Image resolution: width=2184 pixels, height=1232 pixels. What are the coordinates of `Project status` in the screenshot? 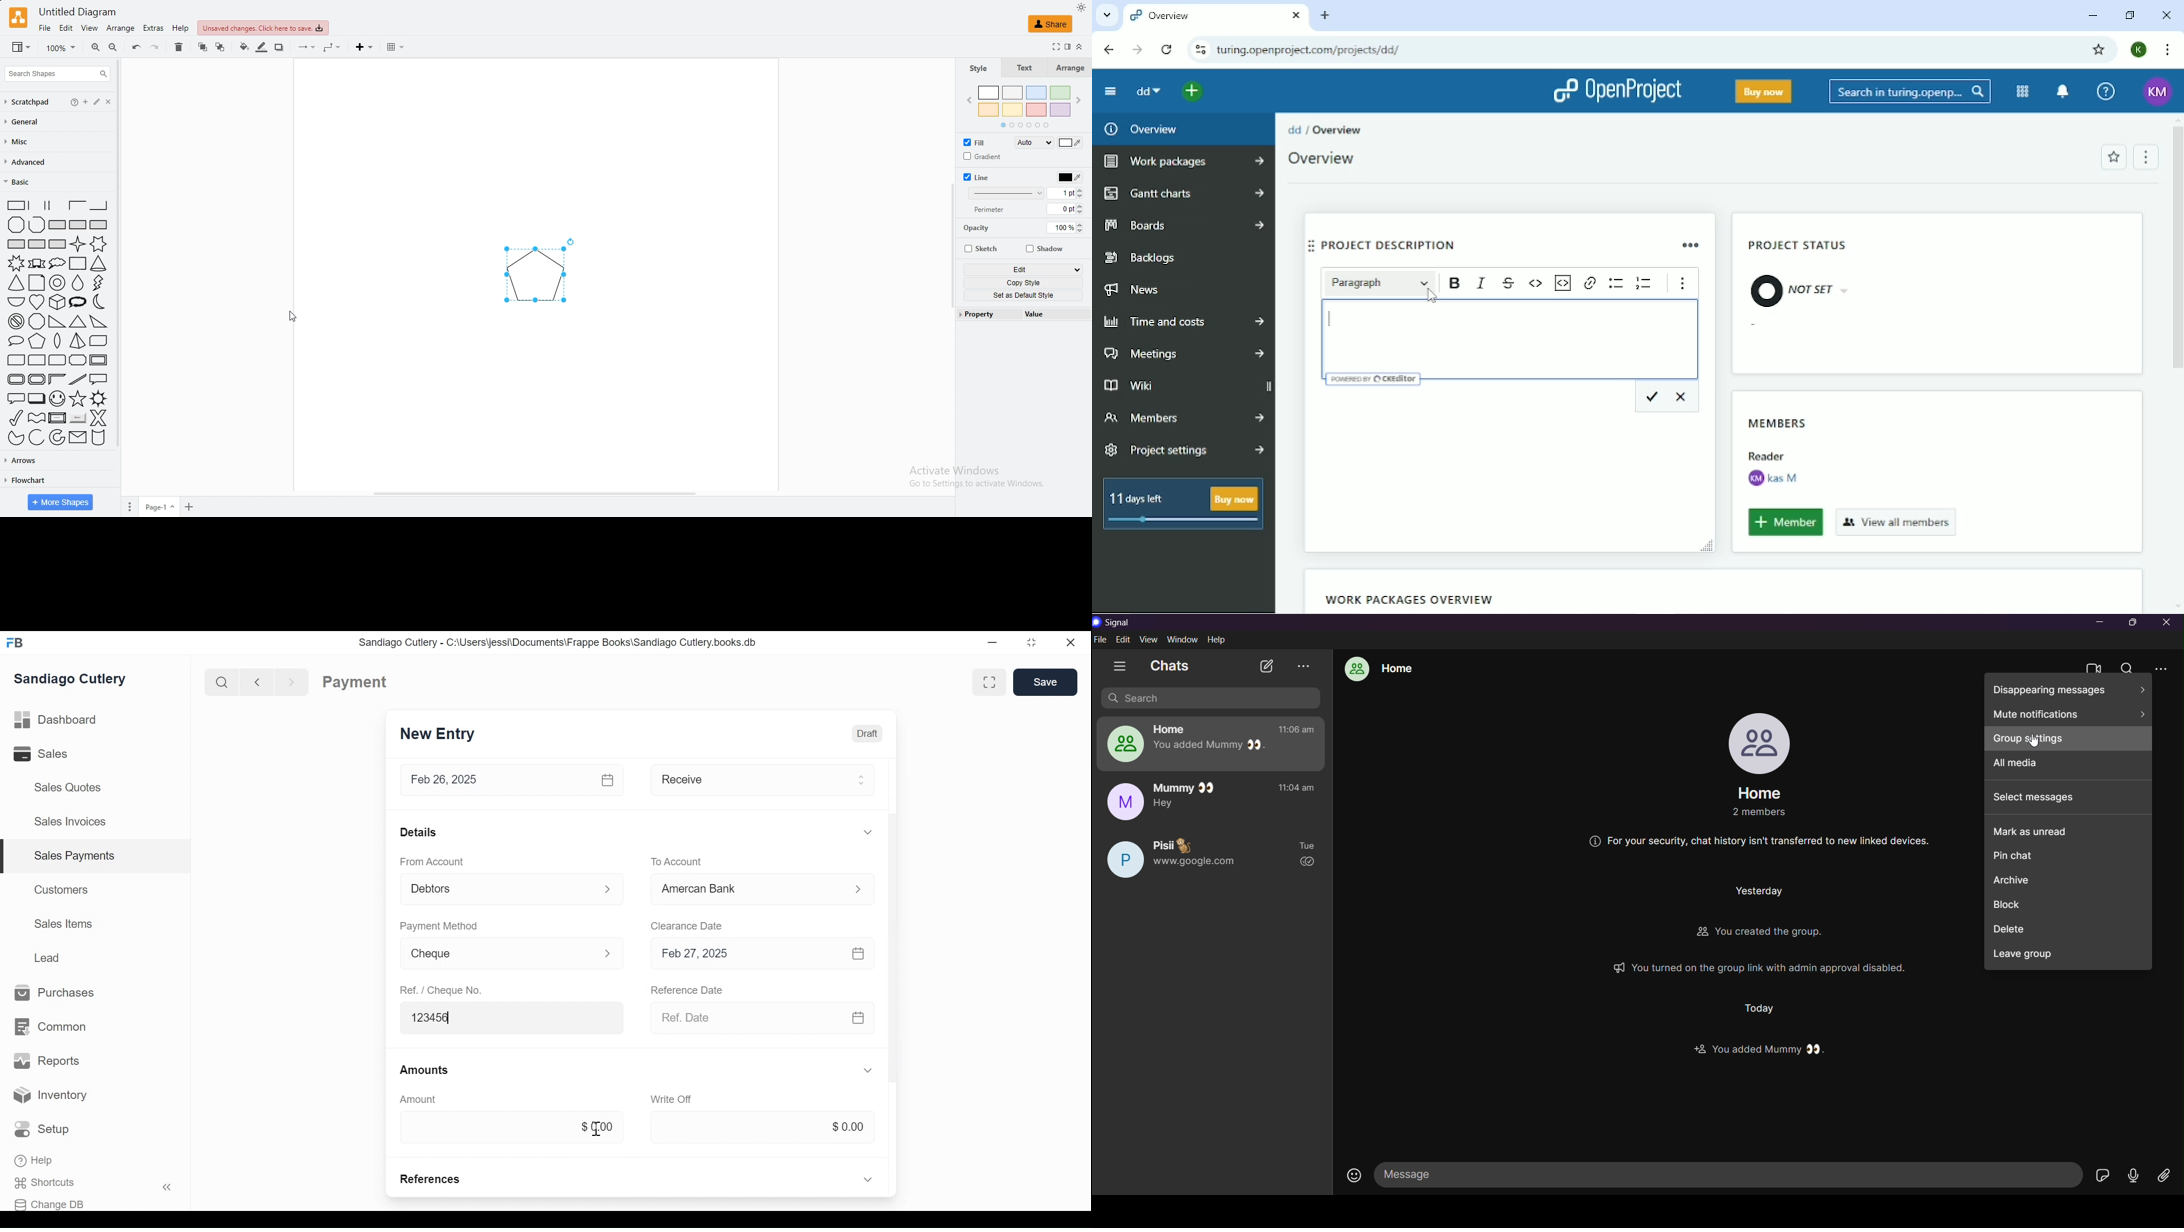 It's located at (1800, 247).